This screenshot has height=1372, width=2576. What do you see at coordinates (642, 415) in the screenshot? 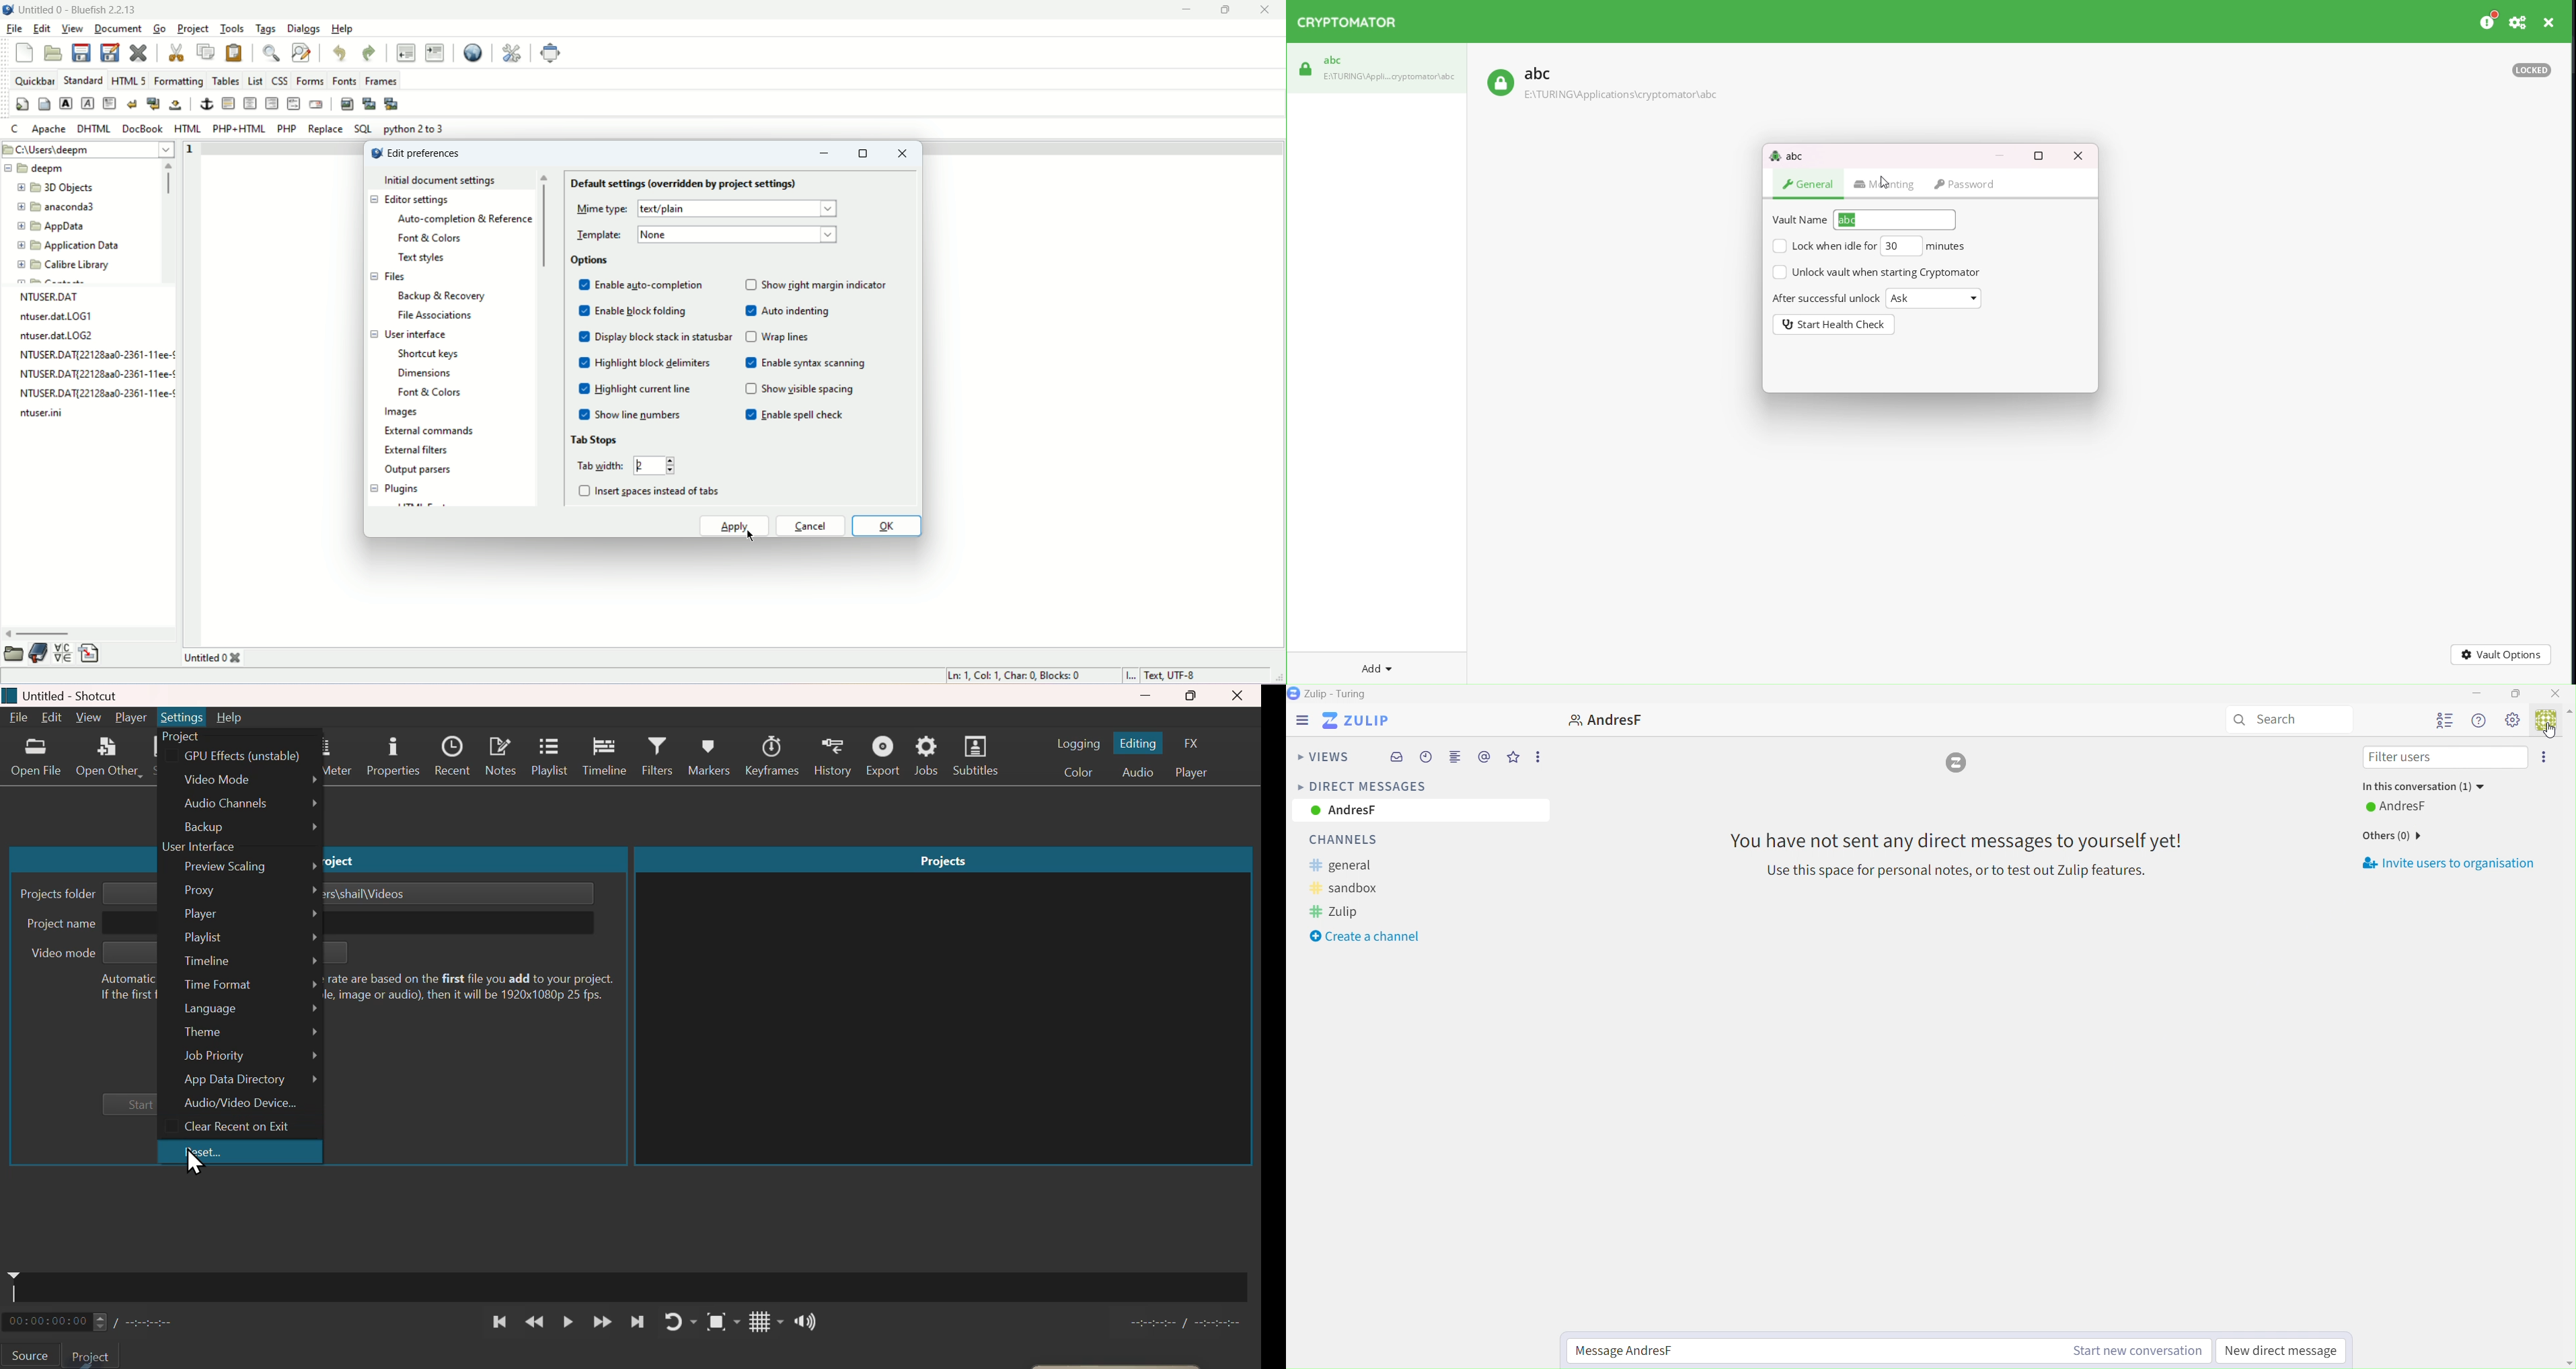
I see `show line numbers` at bounding box center [642, 415].